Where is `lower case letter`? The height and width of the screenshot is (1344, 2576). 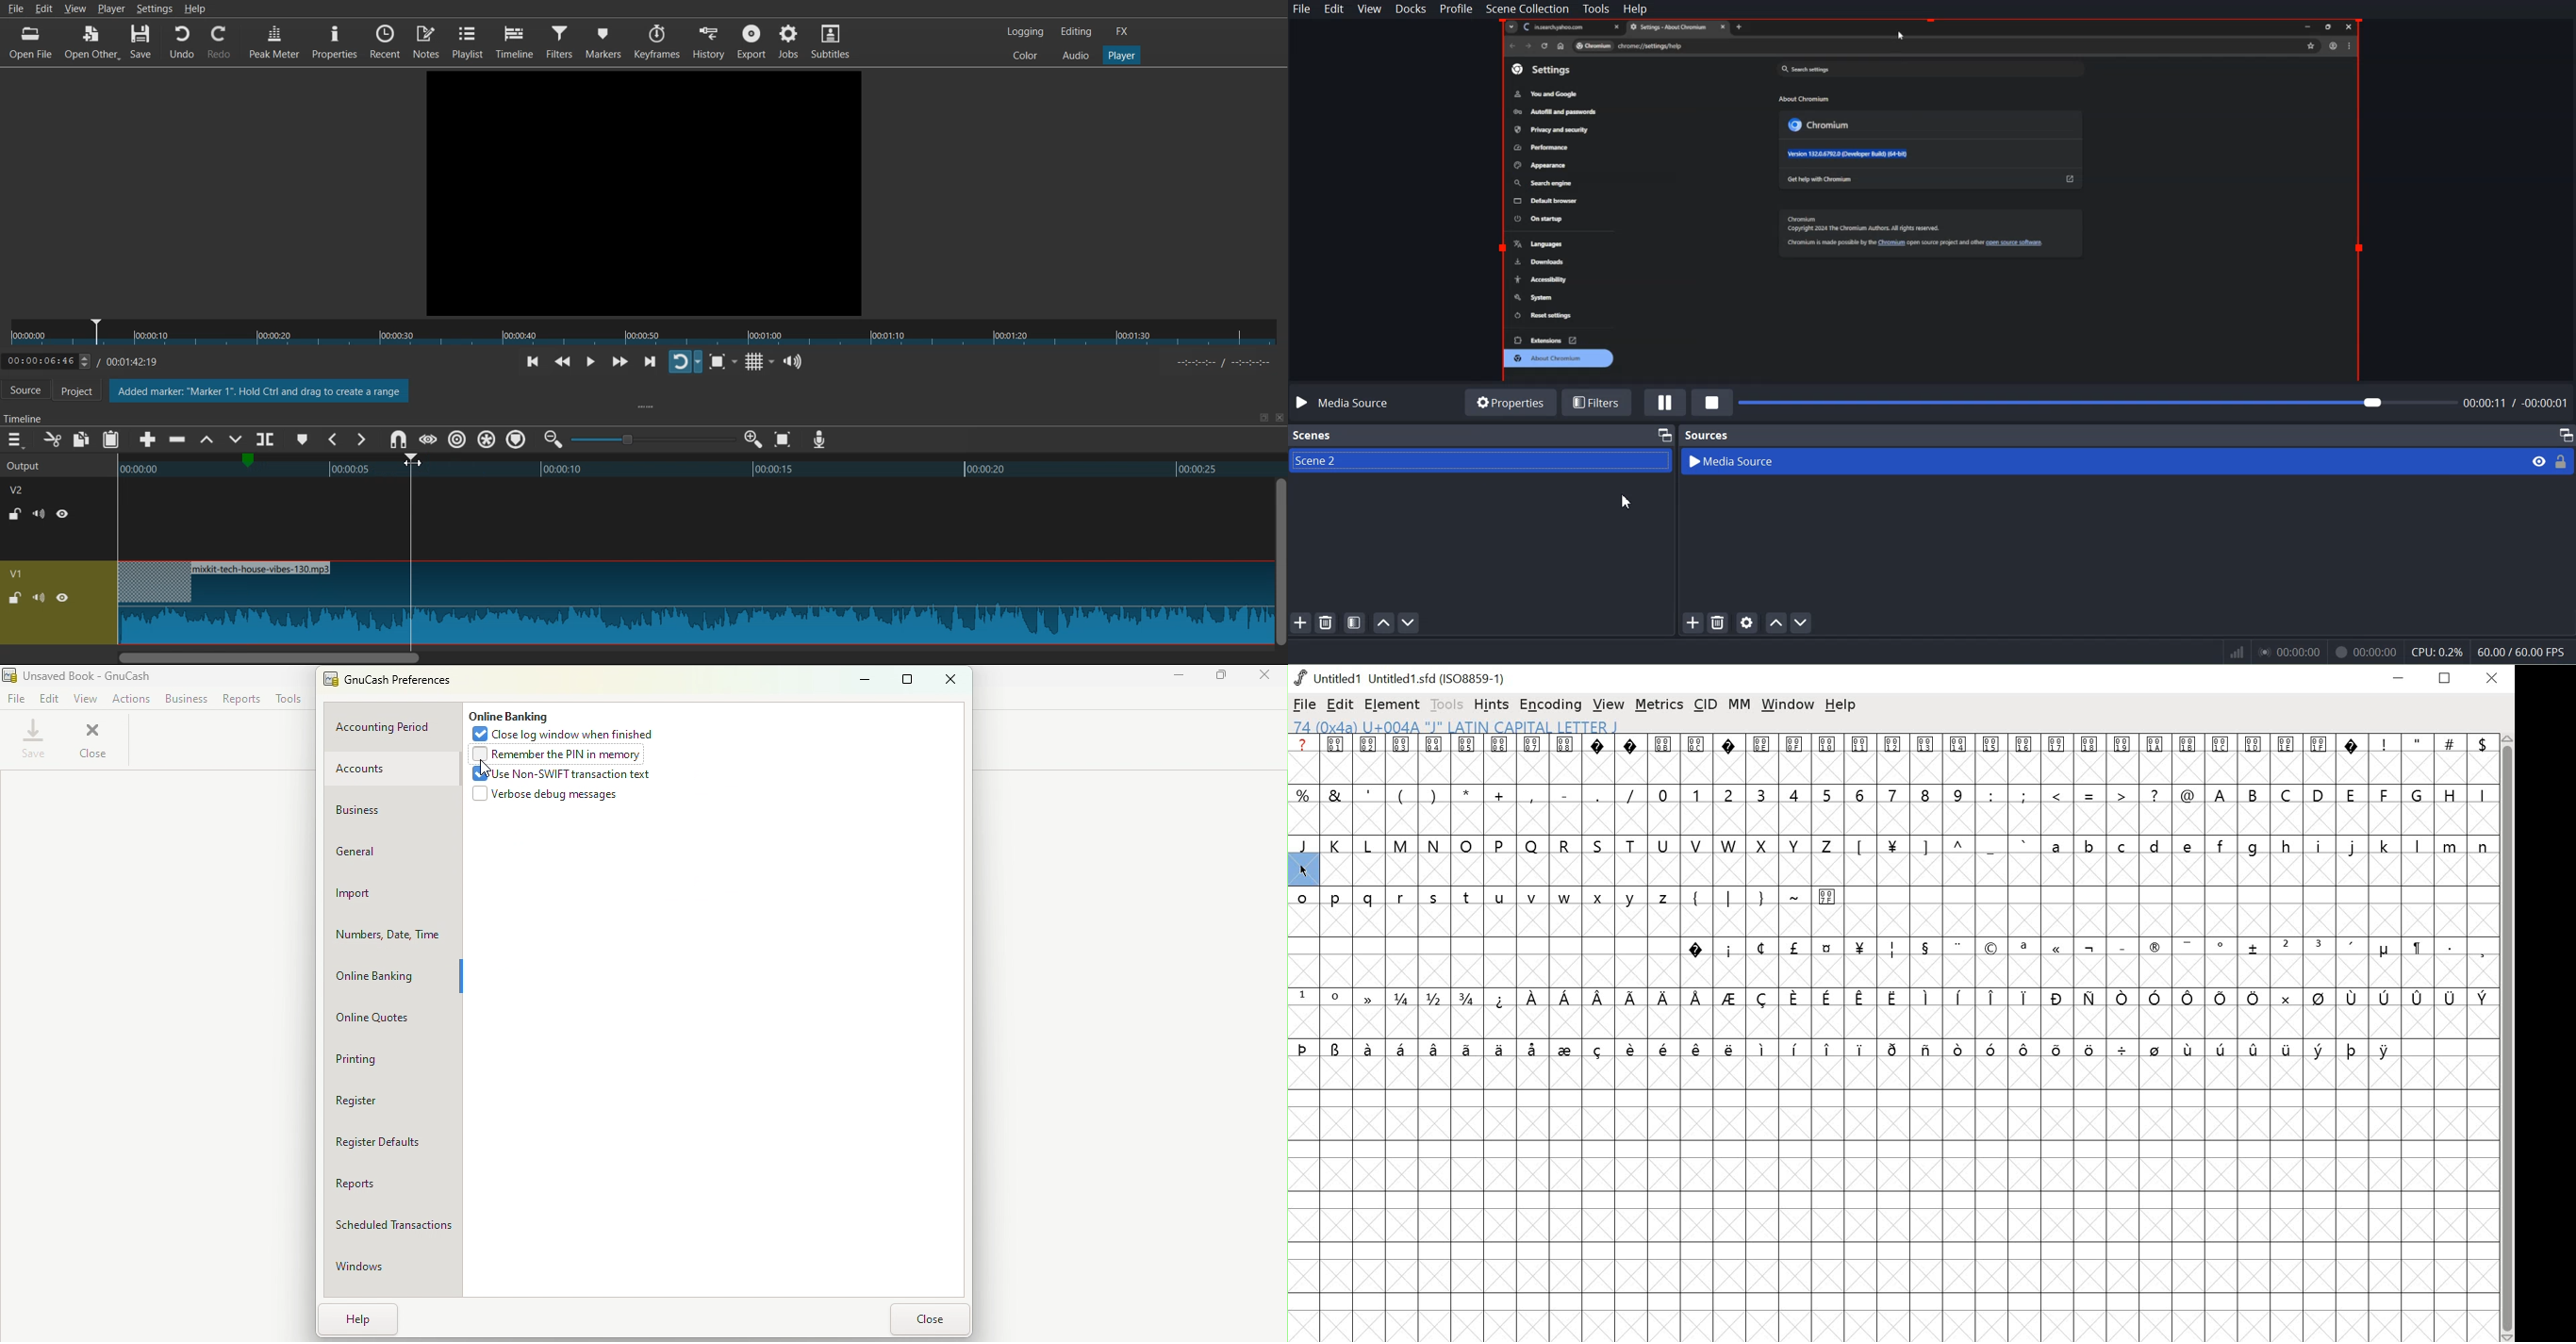 lower case letter is located at coordinates (2268, 846).